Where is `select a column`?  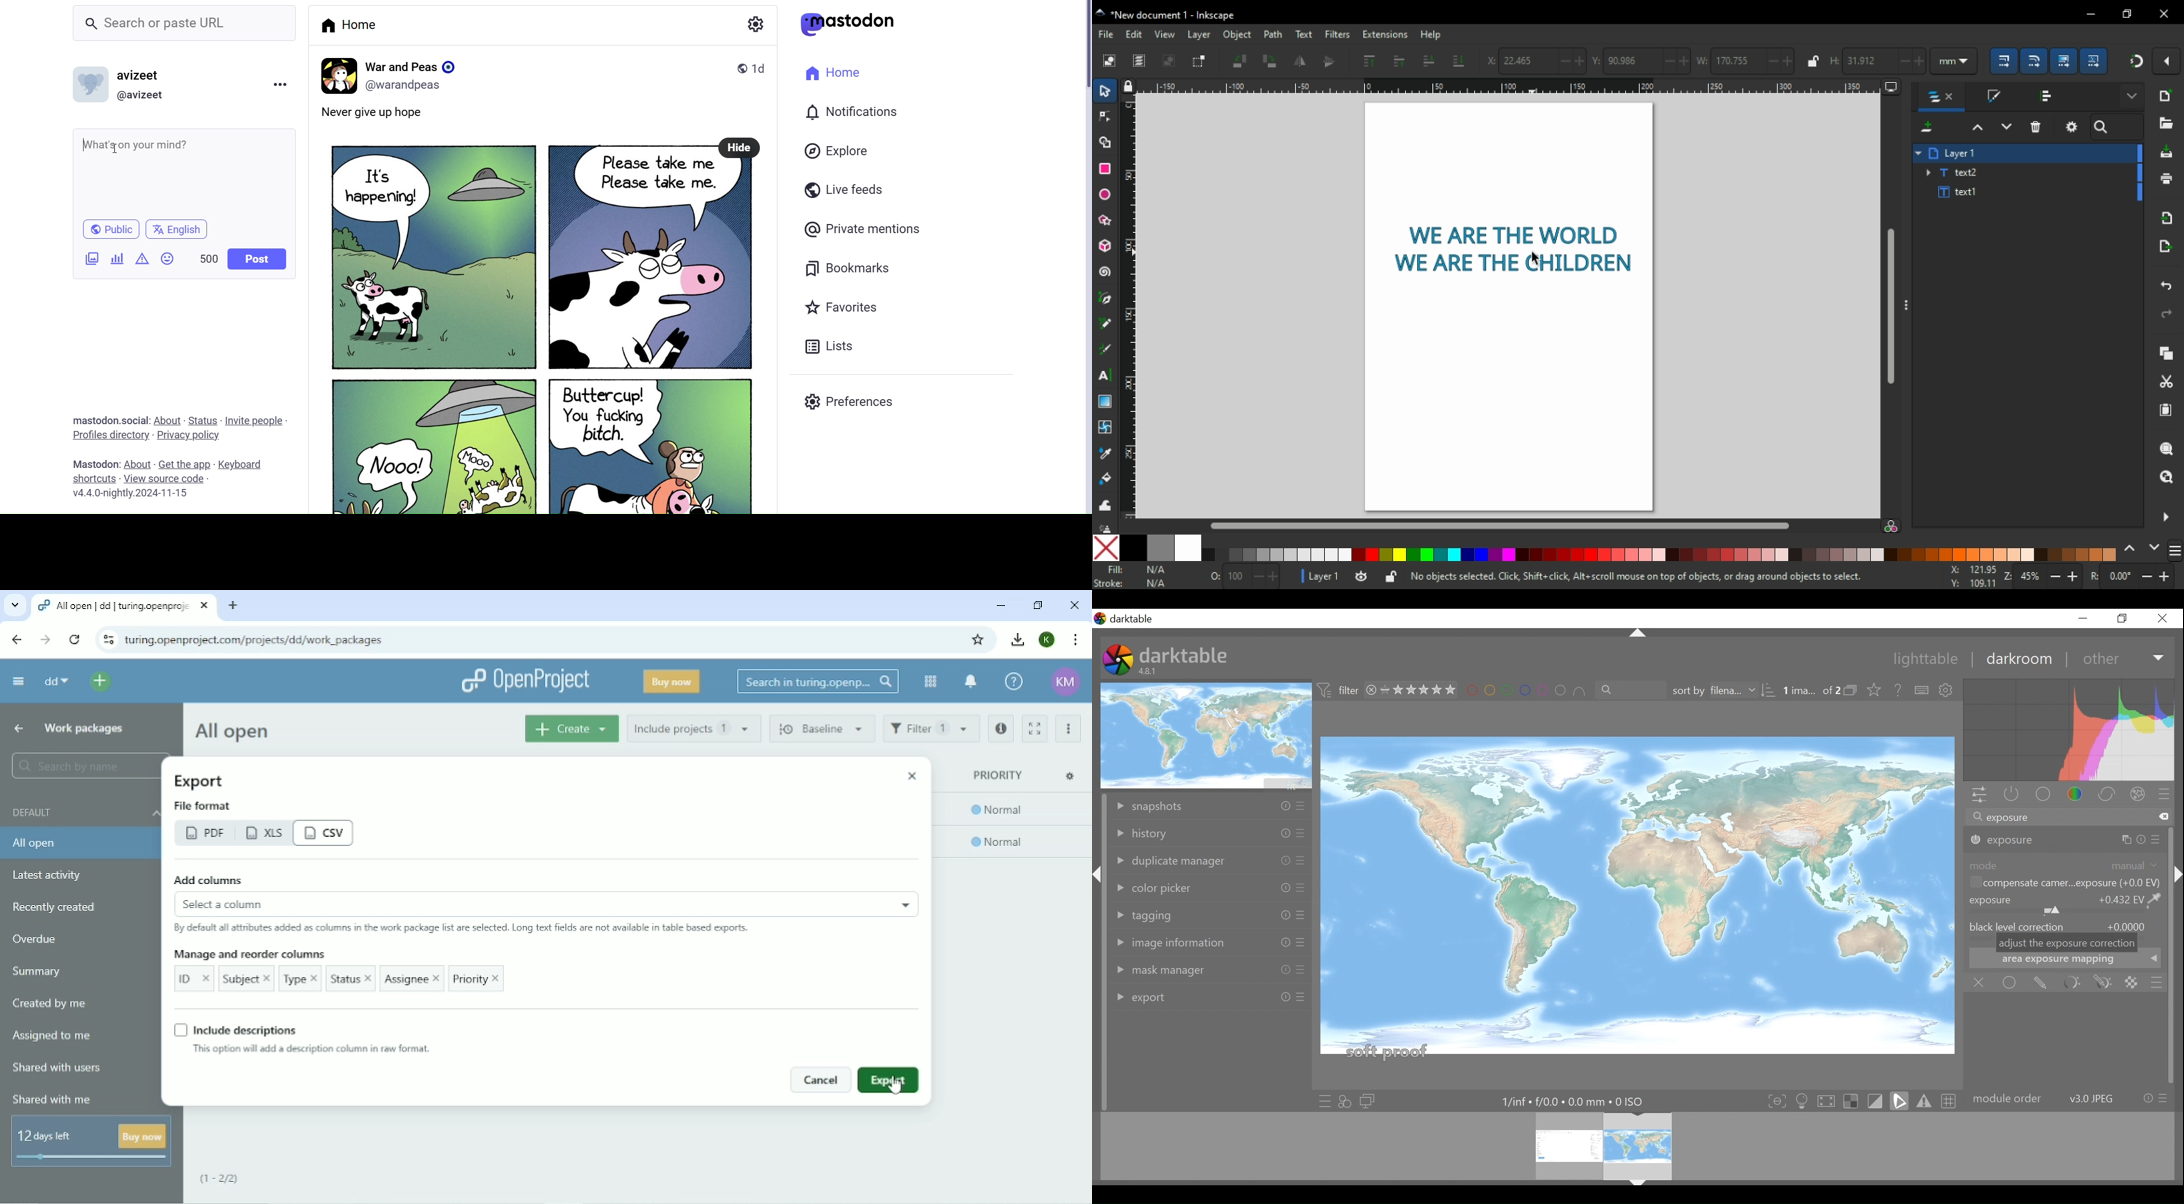
select a column is located at coordinates (548, 903).